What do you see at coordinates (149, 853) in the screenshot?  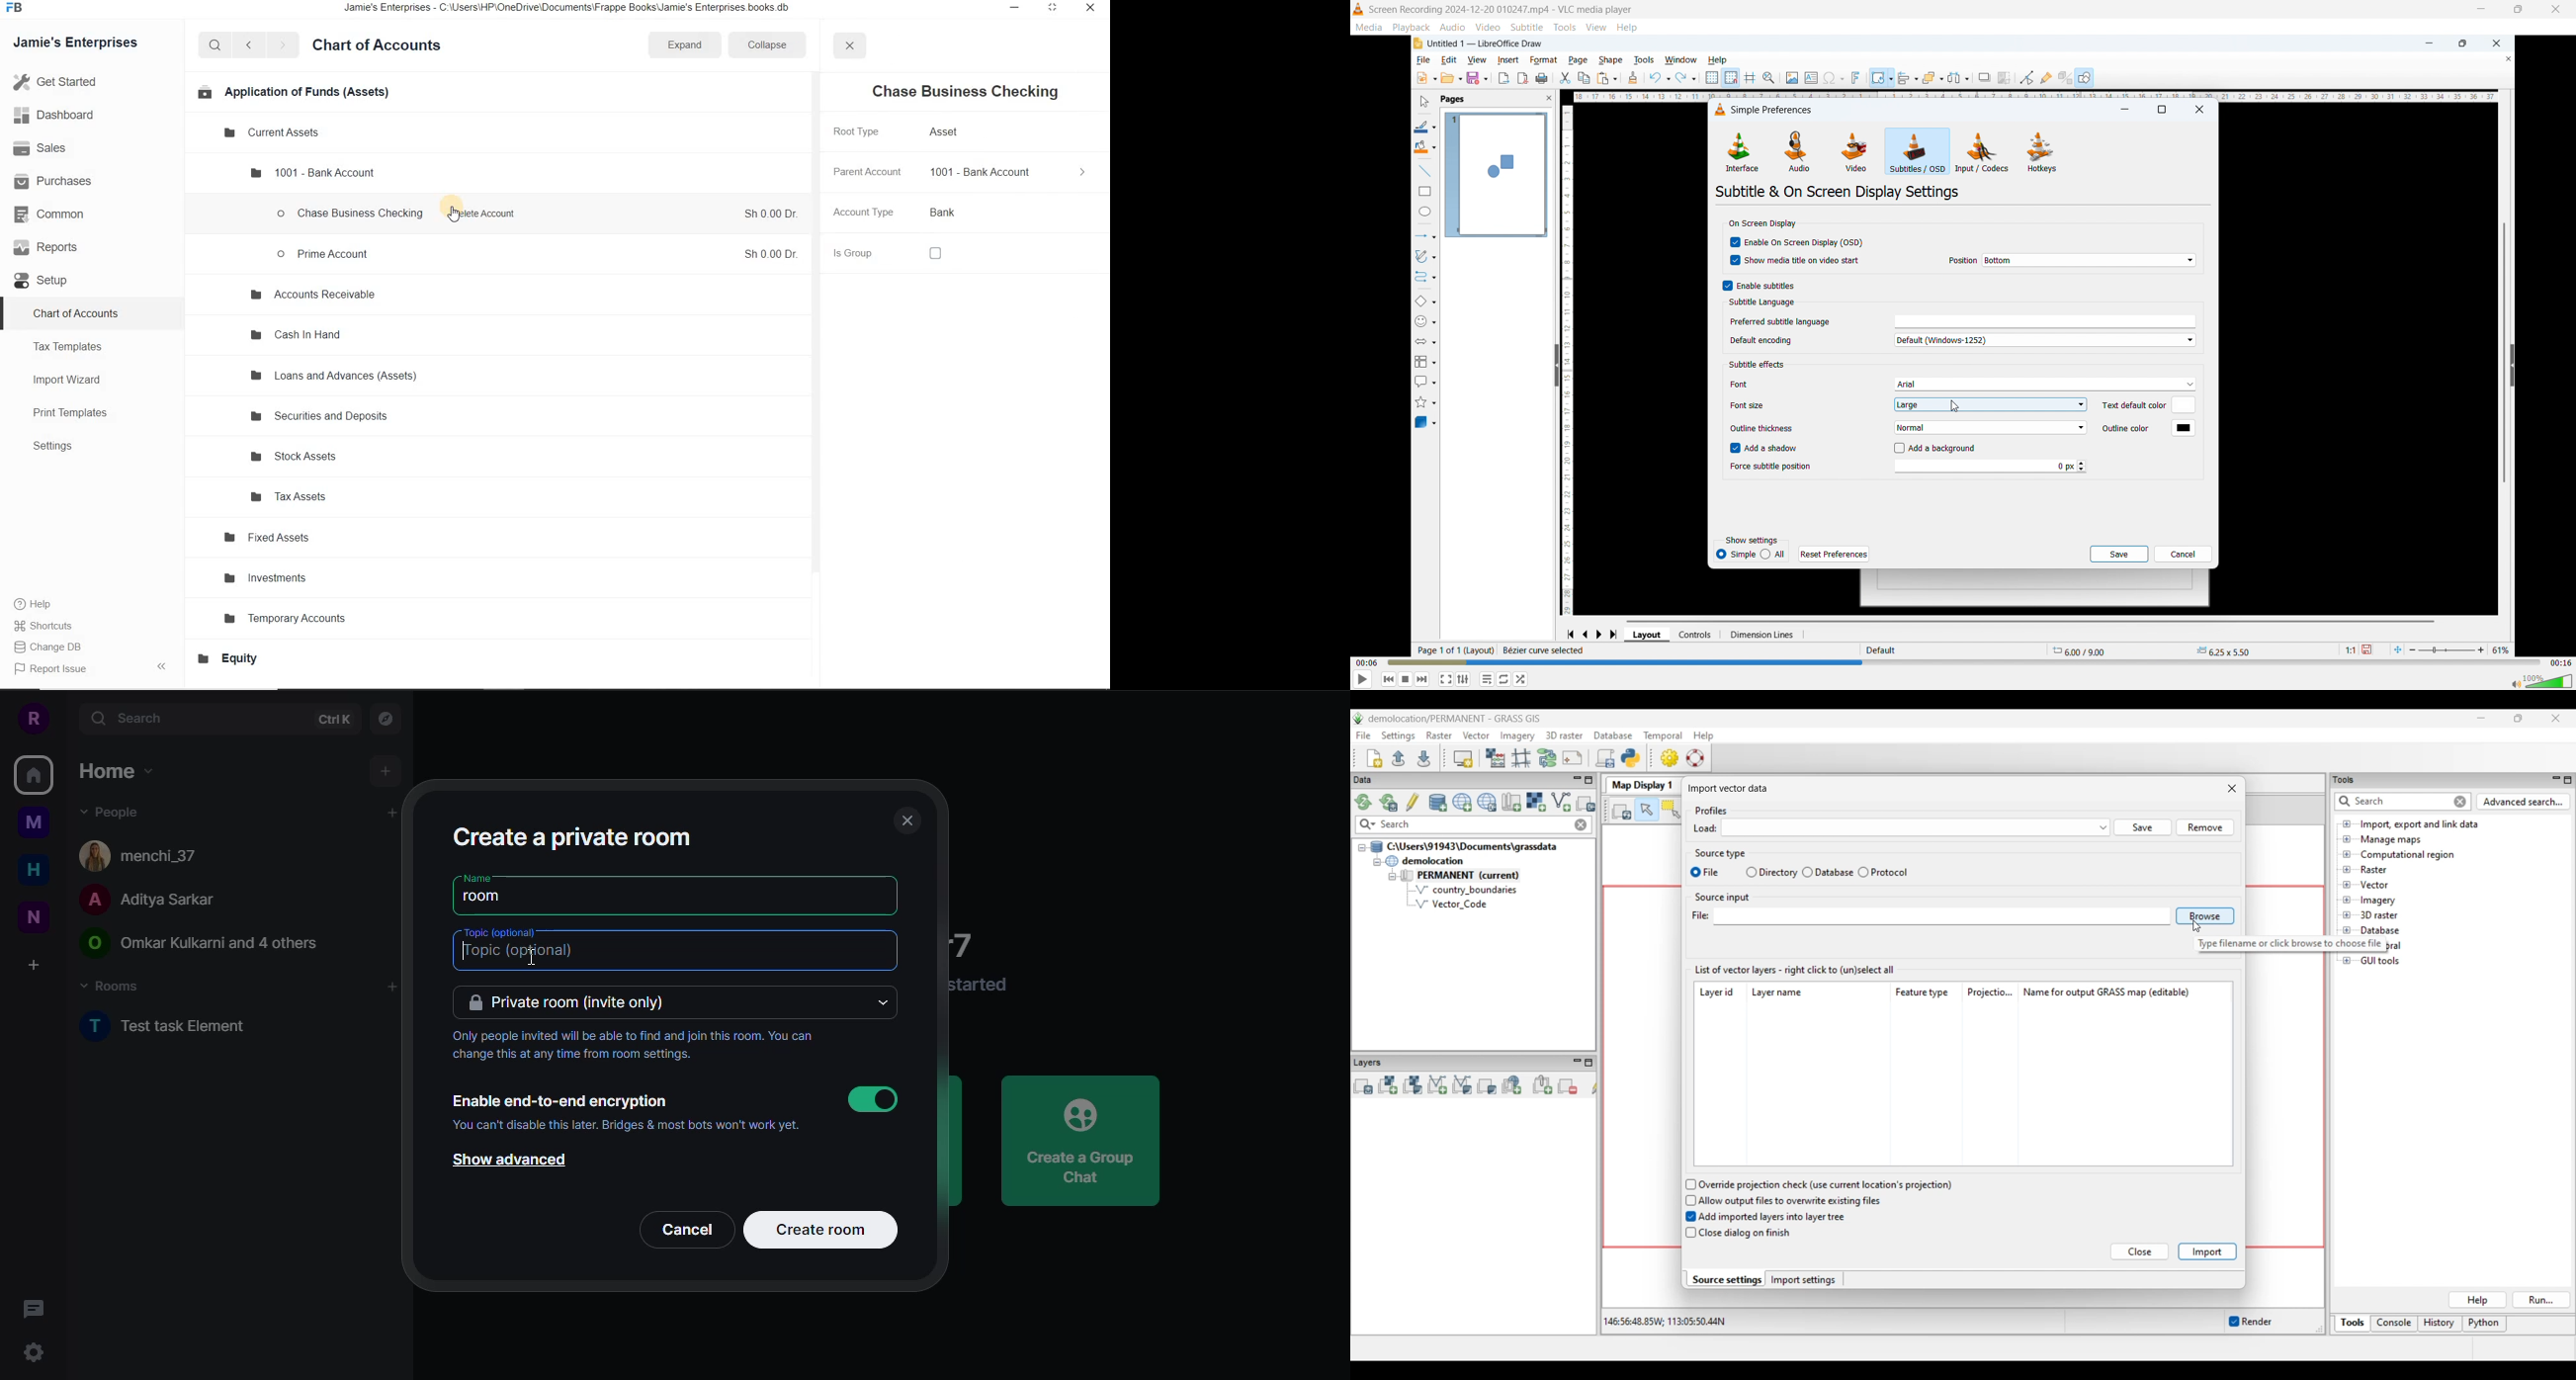 I see `people` at bounding box center [149, 853].